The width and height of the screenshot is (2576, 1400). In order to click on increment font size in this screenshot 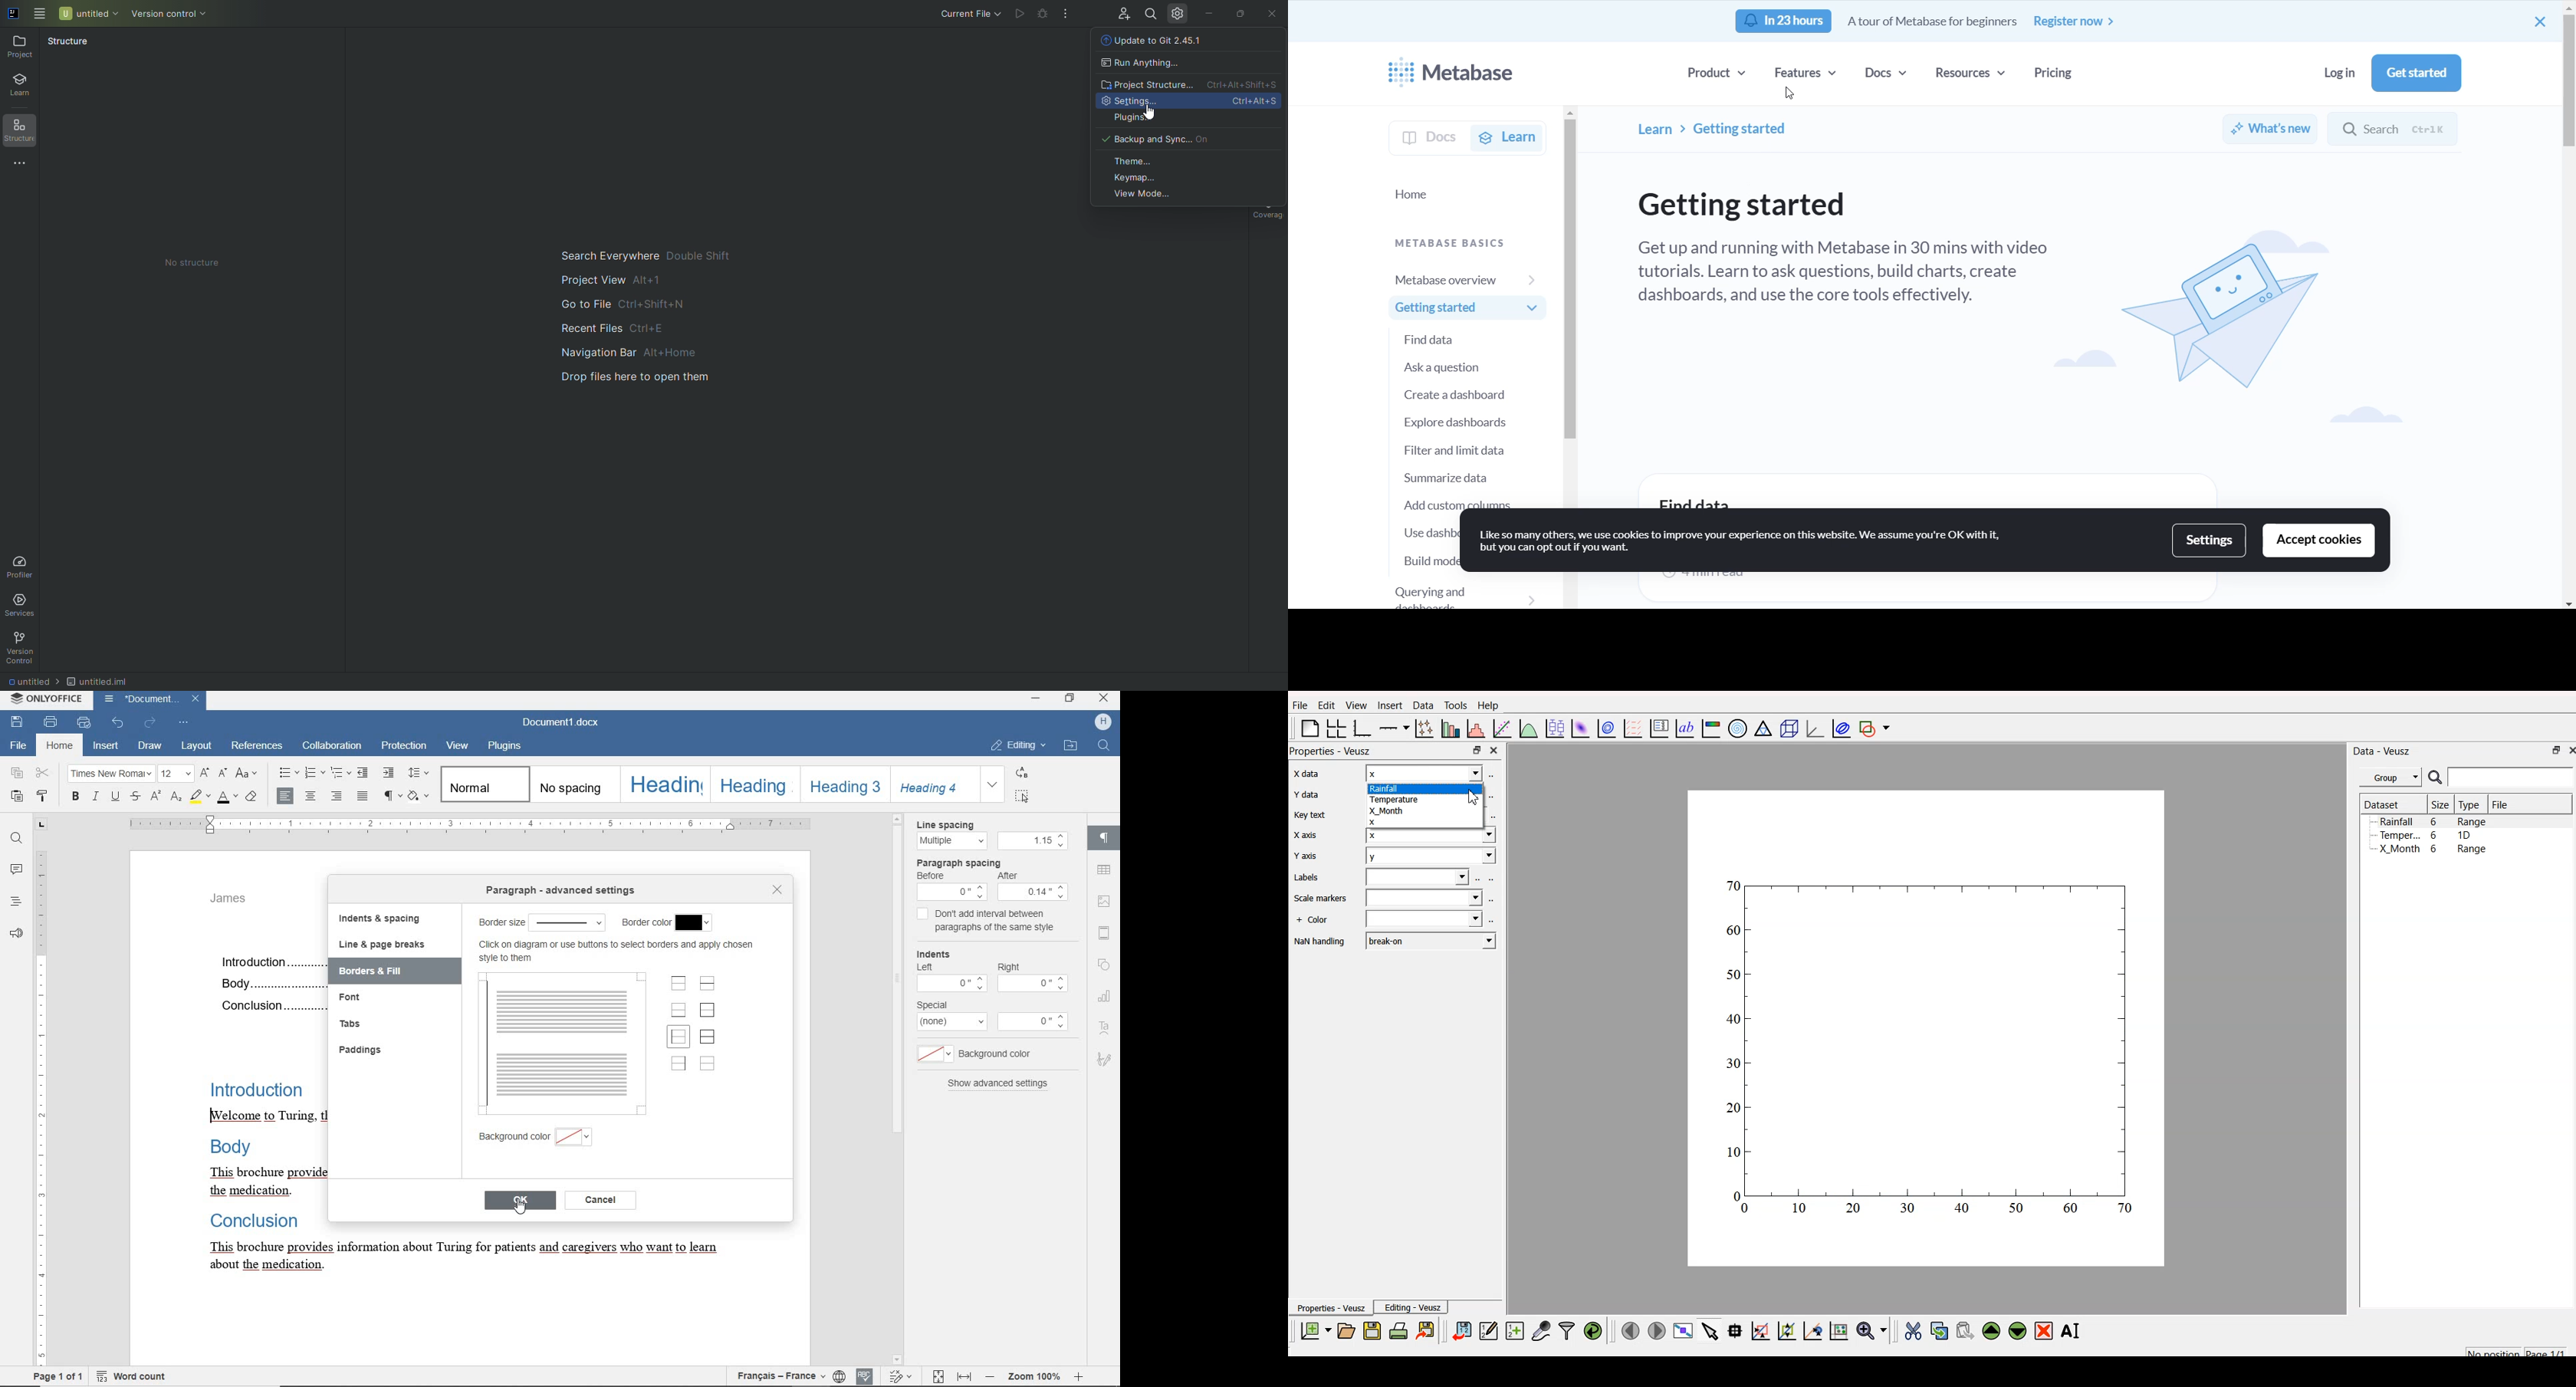, I will do `click(205, 774)`.